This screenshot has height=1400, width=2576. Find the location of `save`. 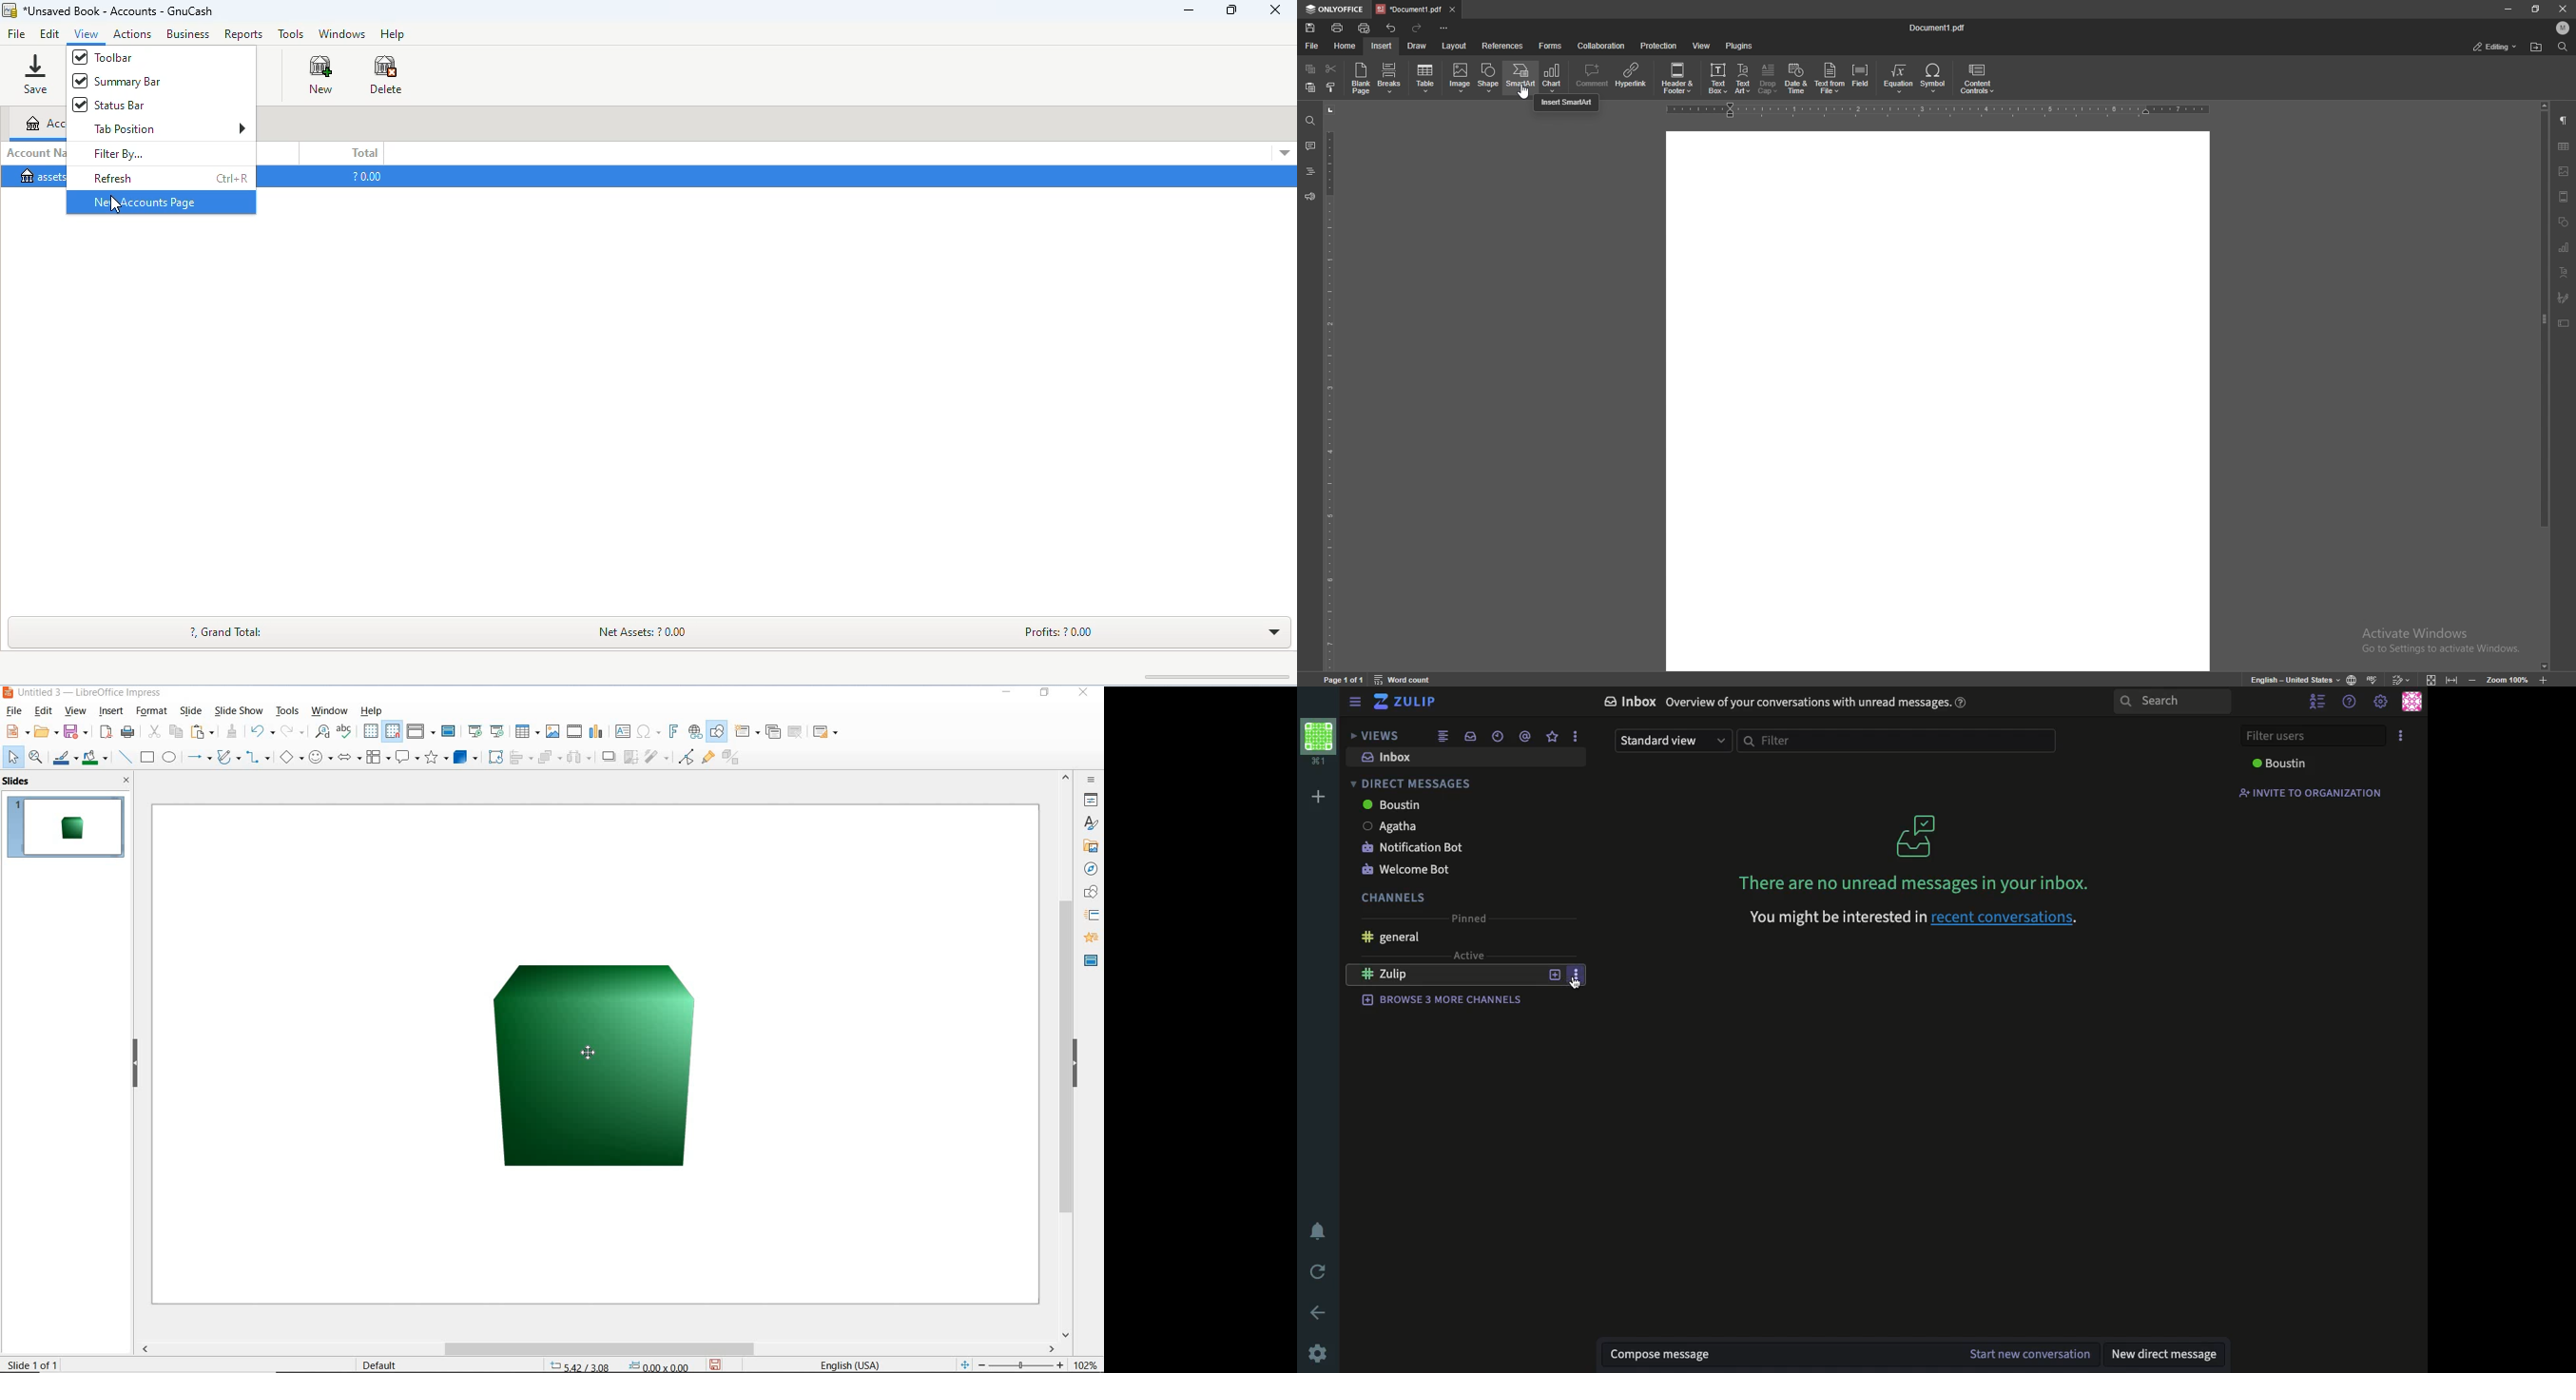

save is located at coordinates (75, 733).